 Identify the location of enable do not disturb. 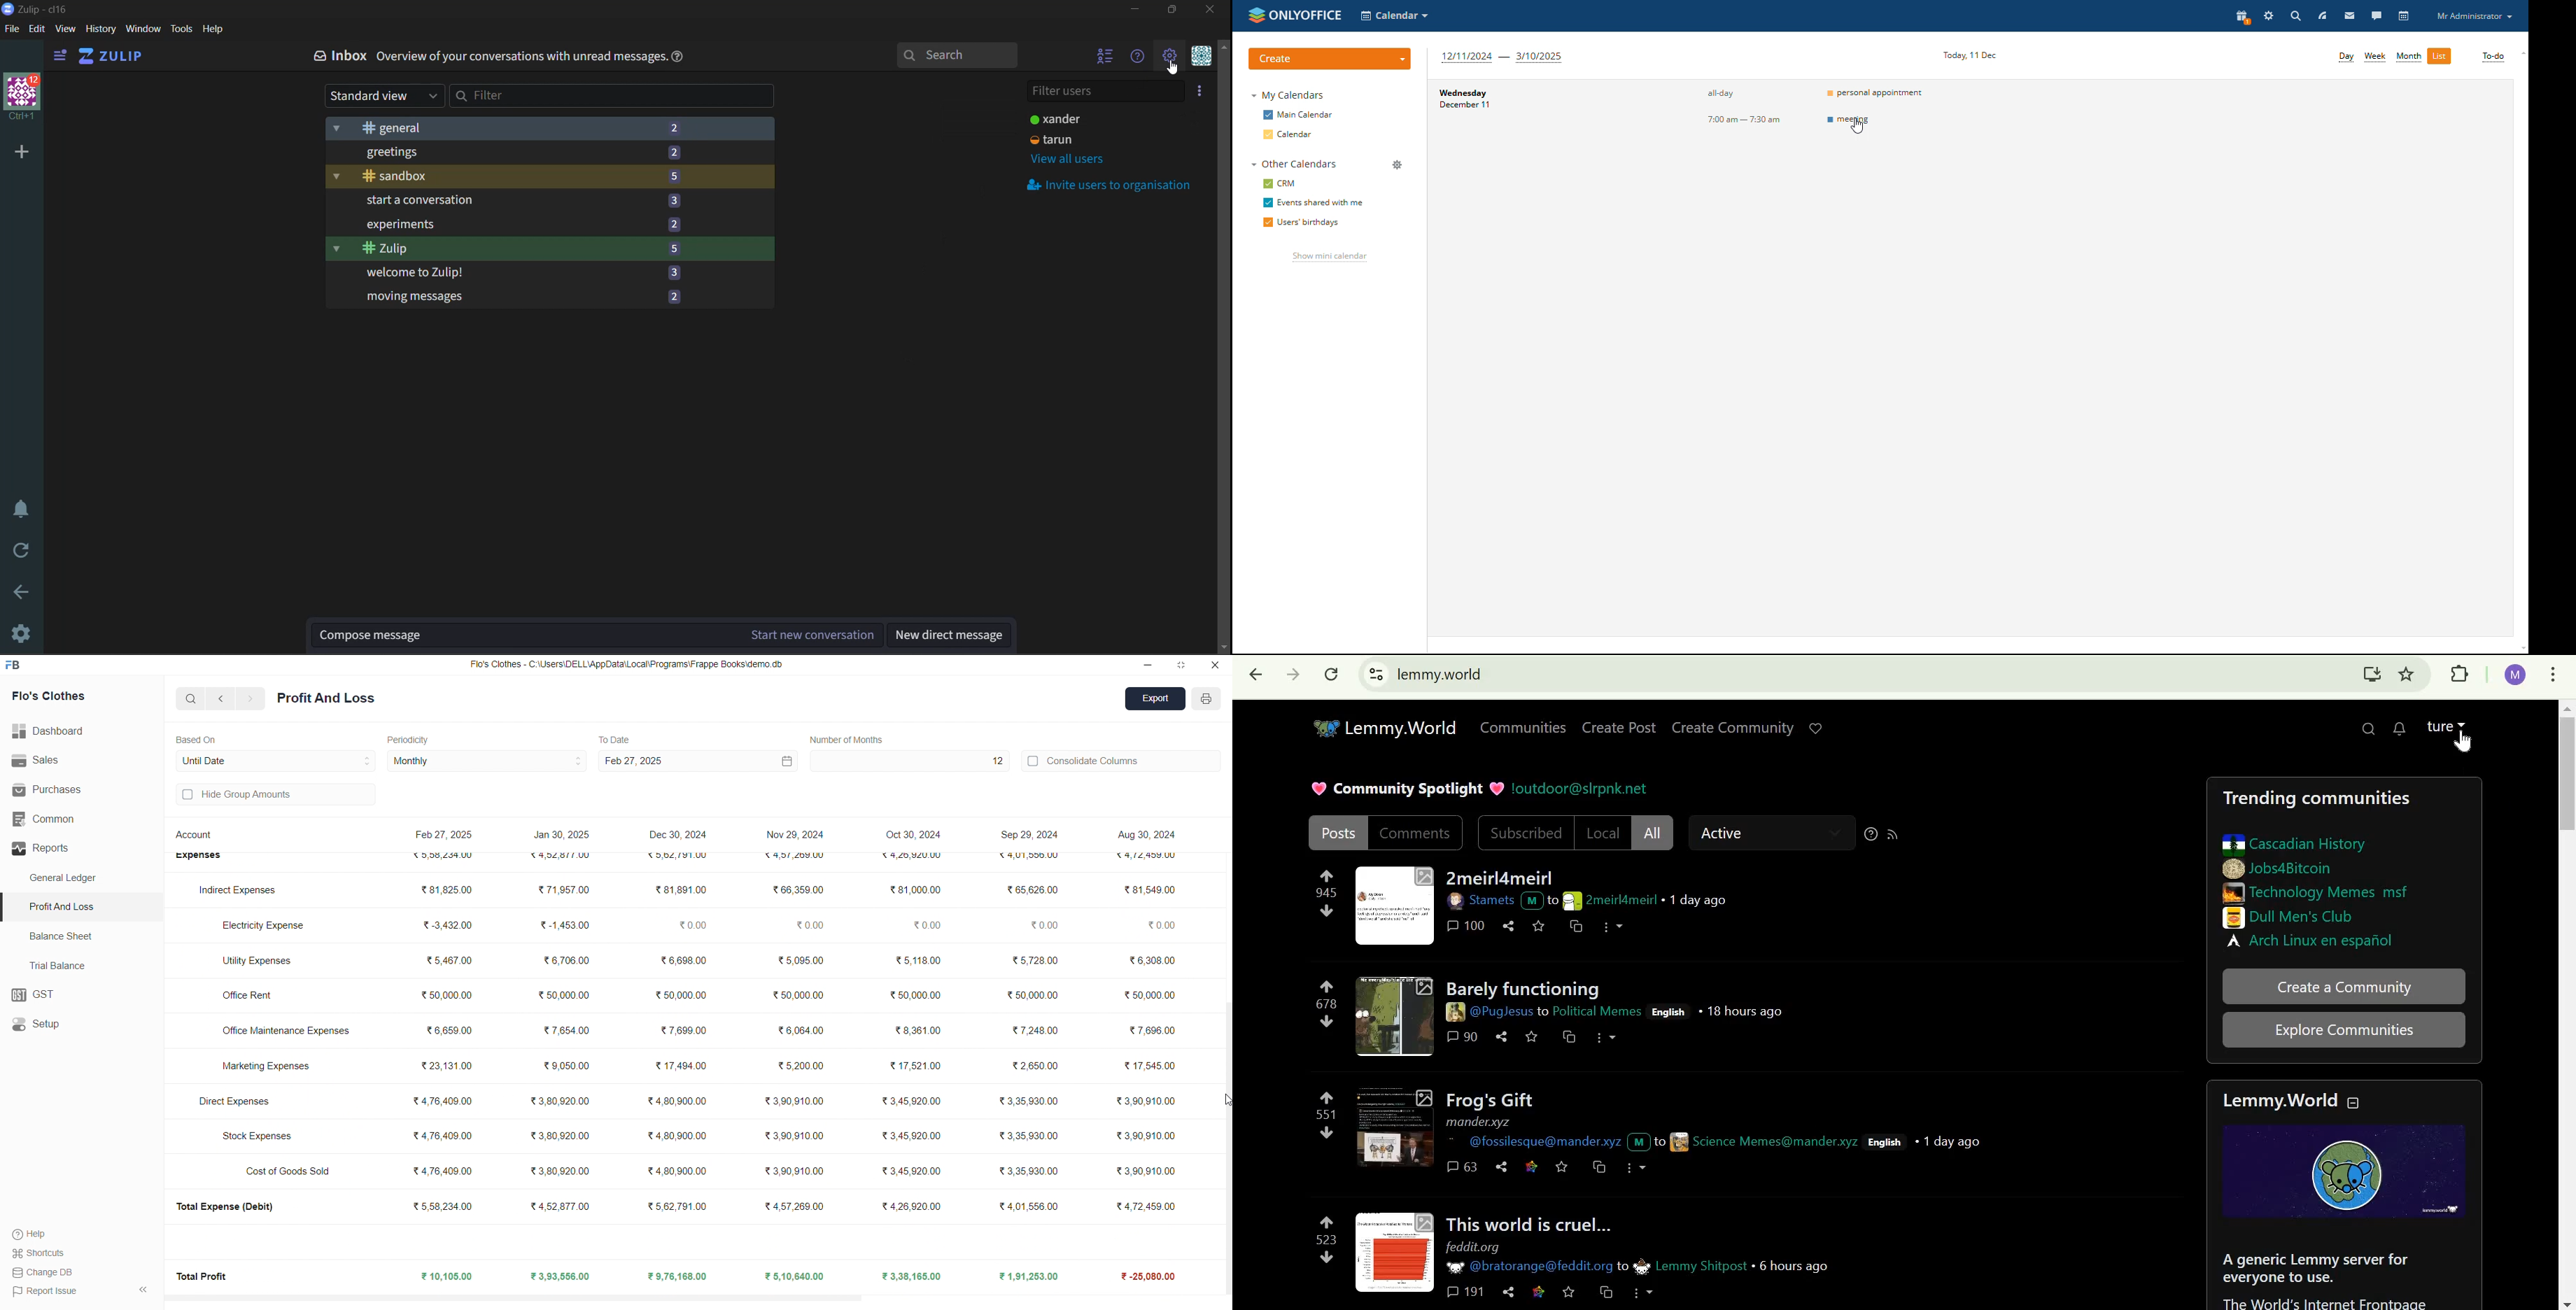
(21, 508).